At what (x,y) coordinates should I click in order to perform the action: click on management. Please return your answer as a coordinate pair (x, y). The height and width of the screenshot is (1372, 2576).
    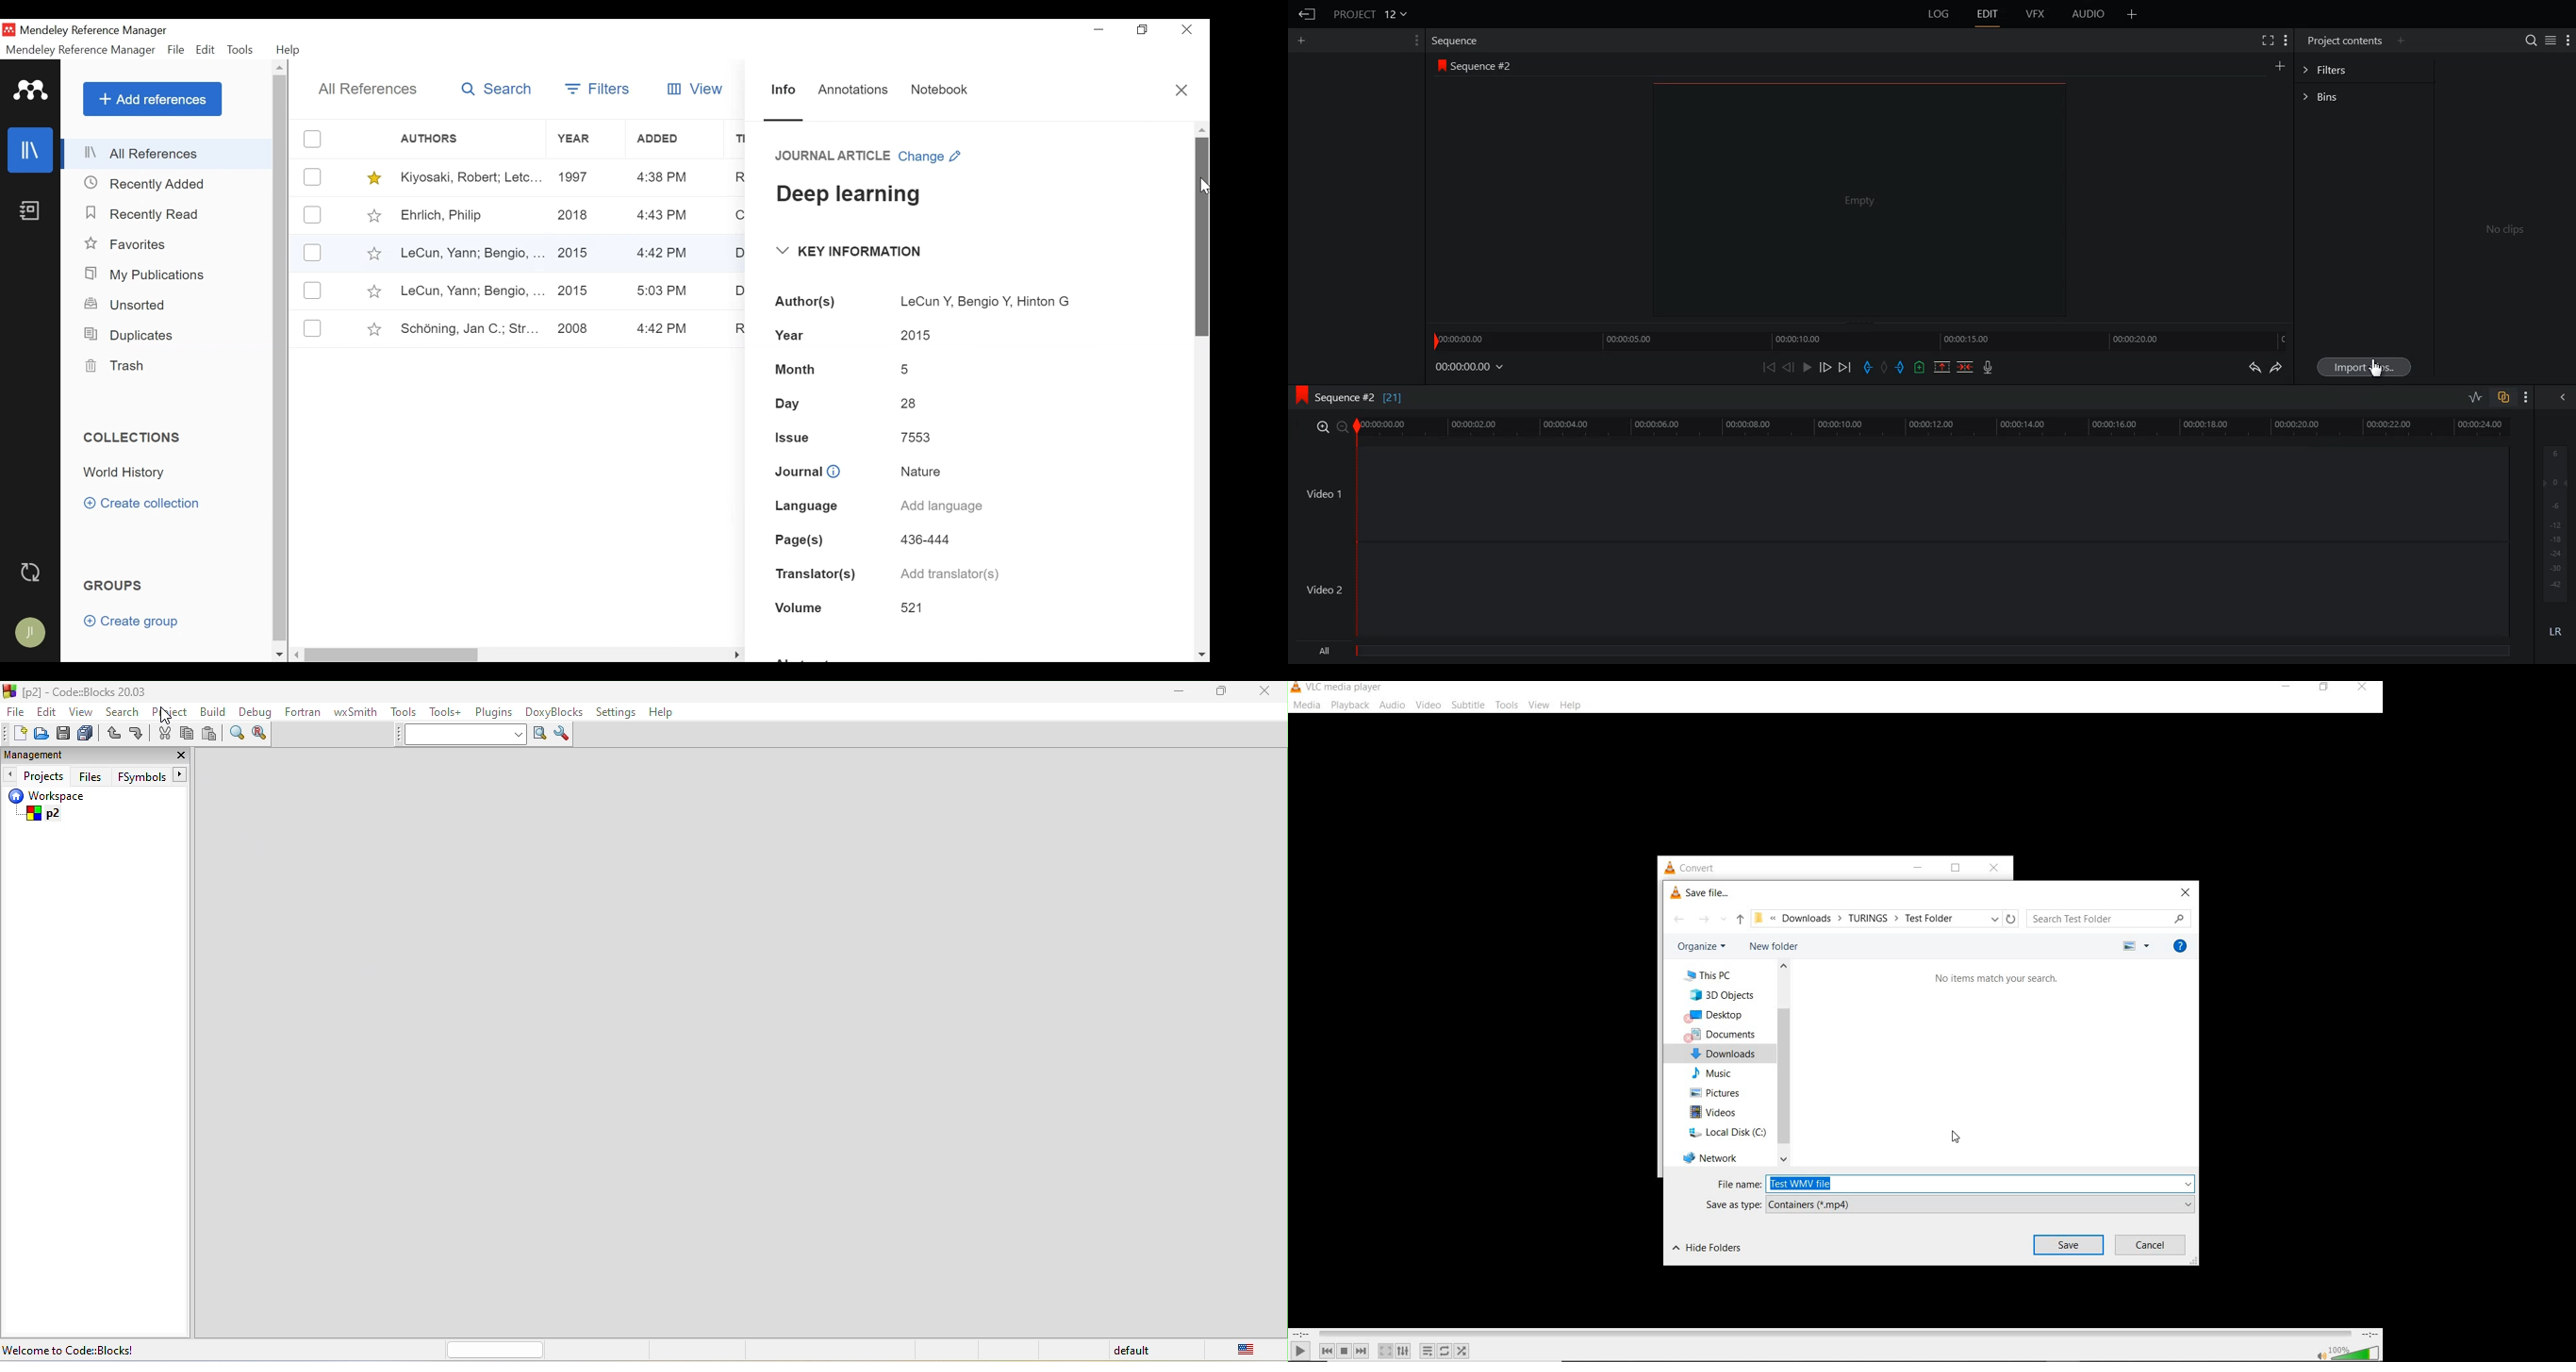
    Looking at the image, I should click on (34, 755).